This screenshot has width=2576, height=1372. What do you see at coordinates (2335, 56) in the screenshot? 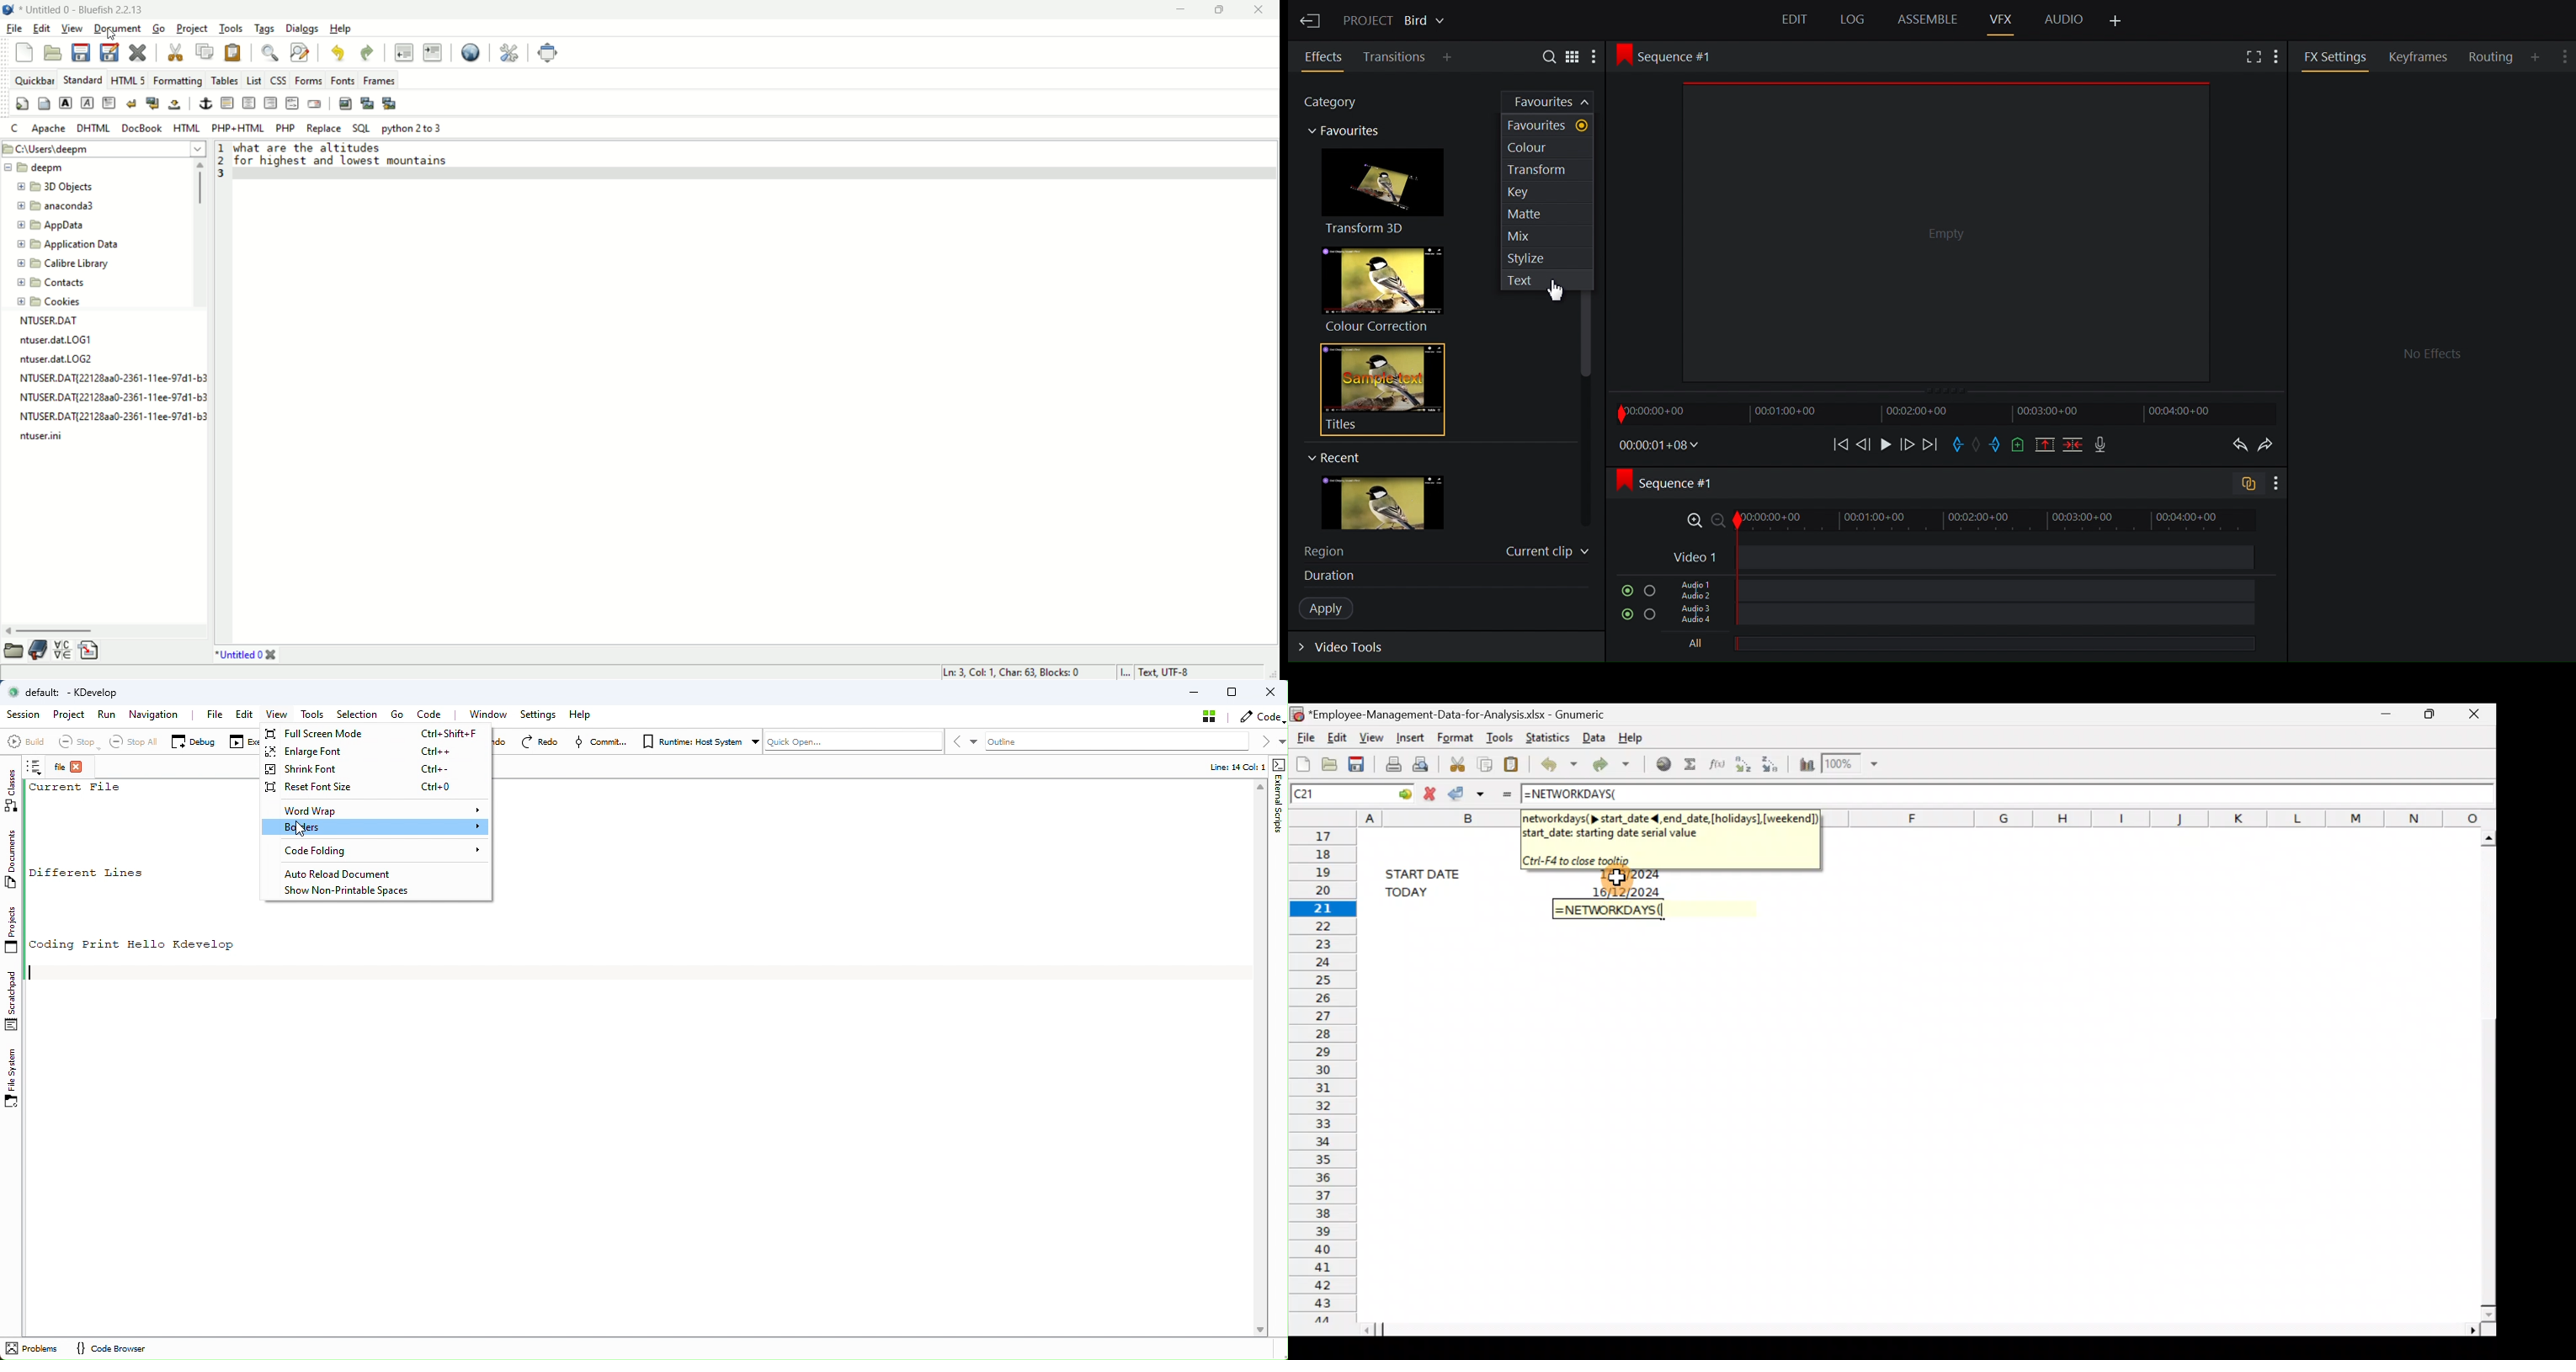
I see `FX Settings` at bounding box center [2335, 56].